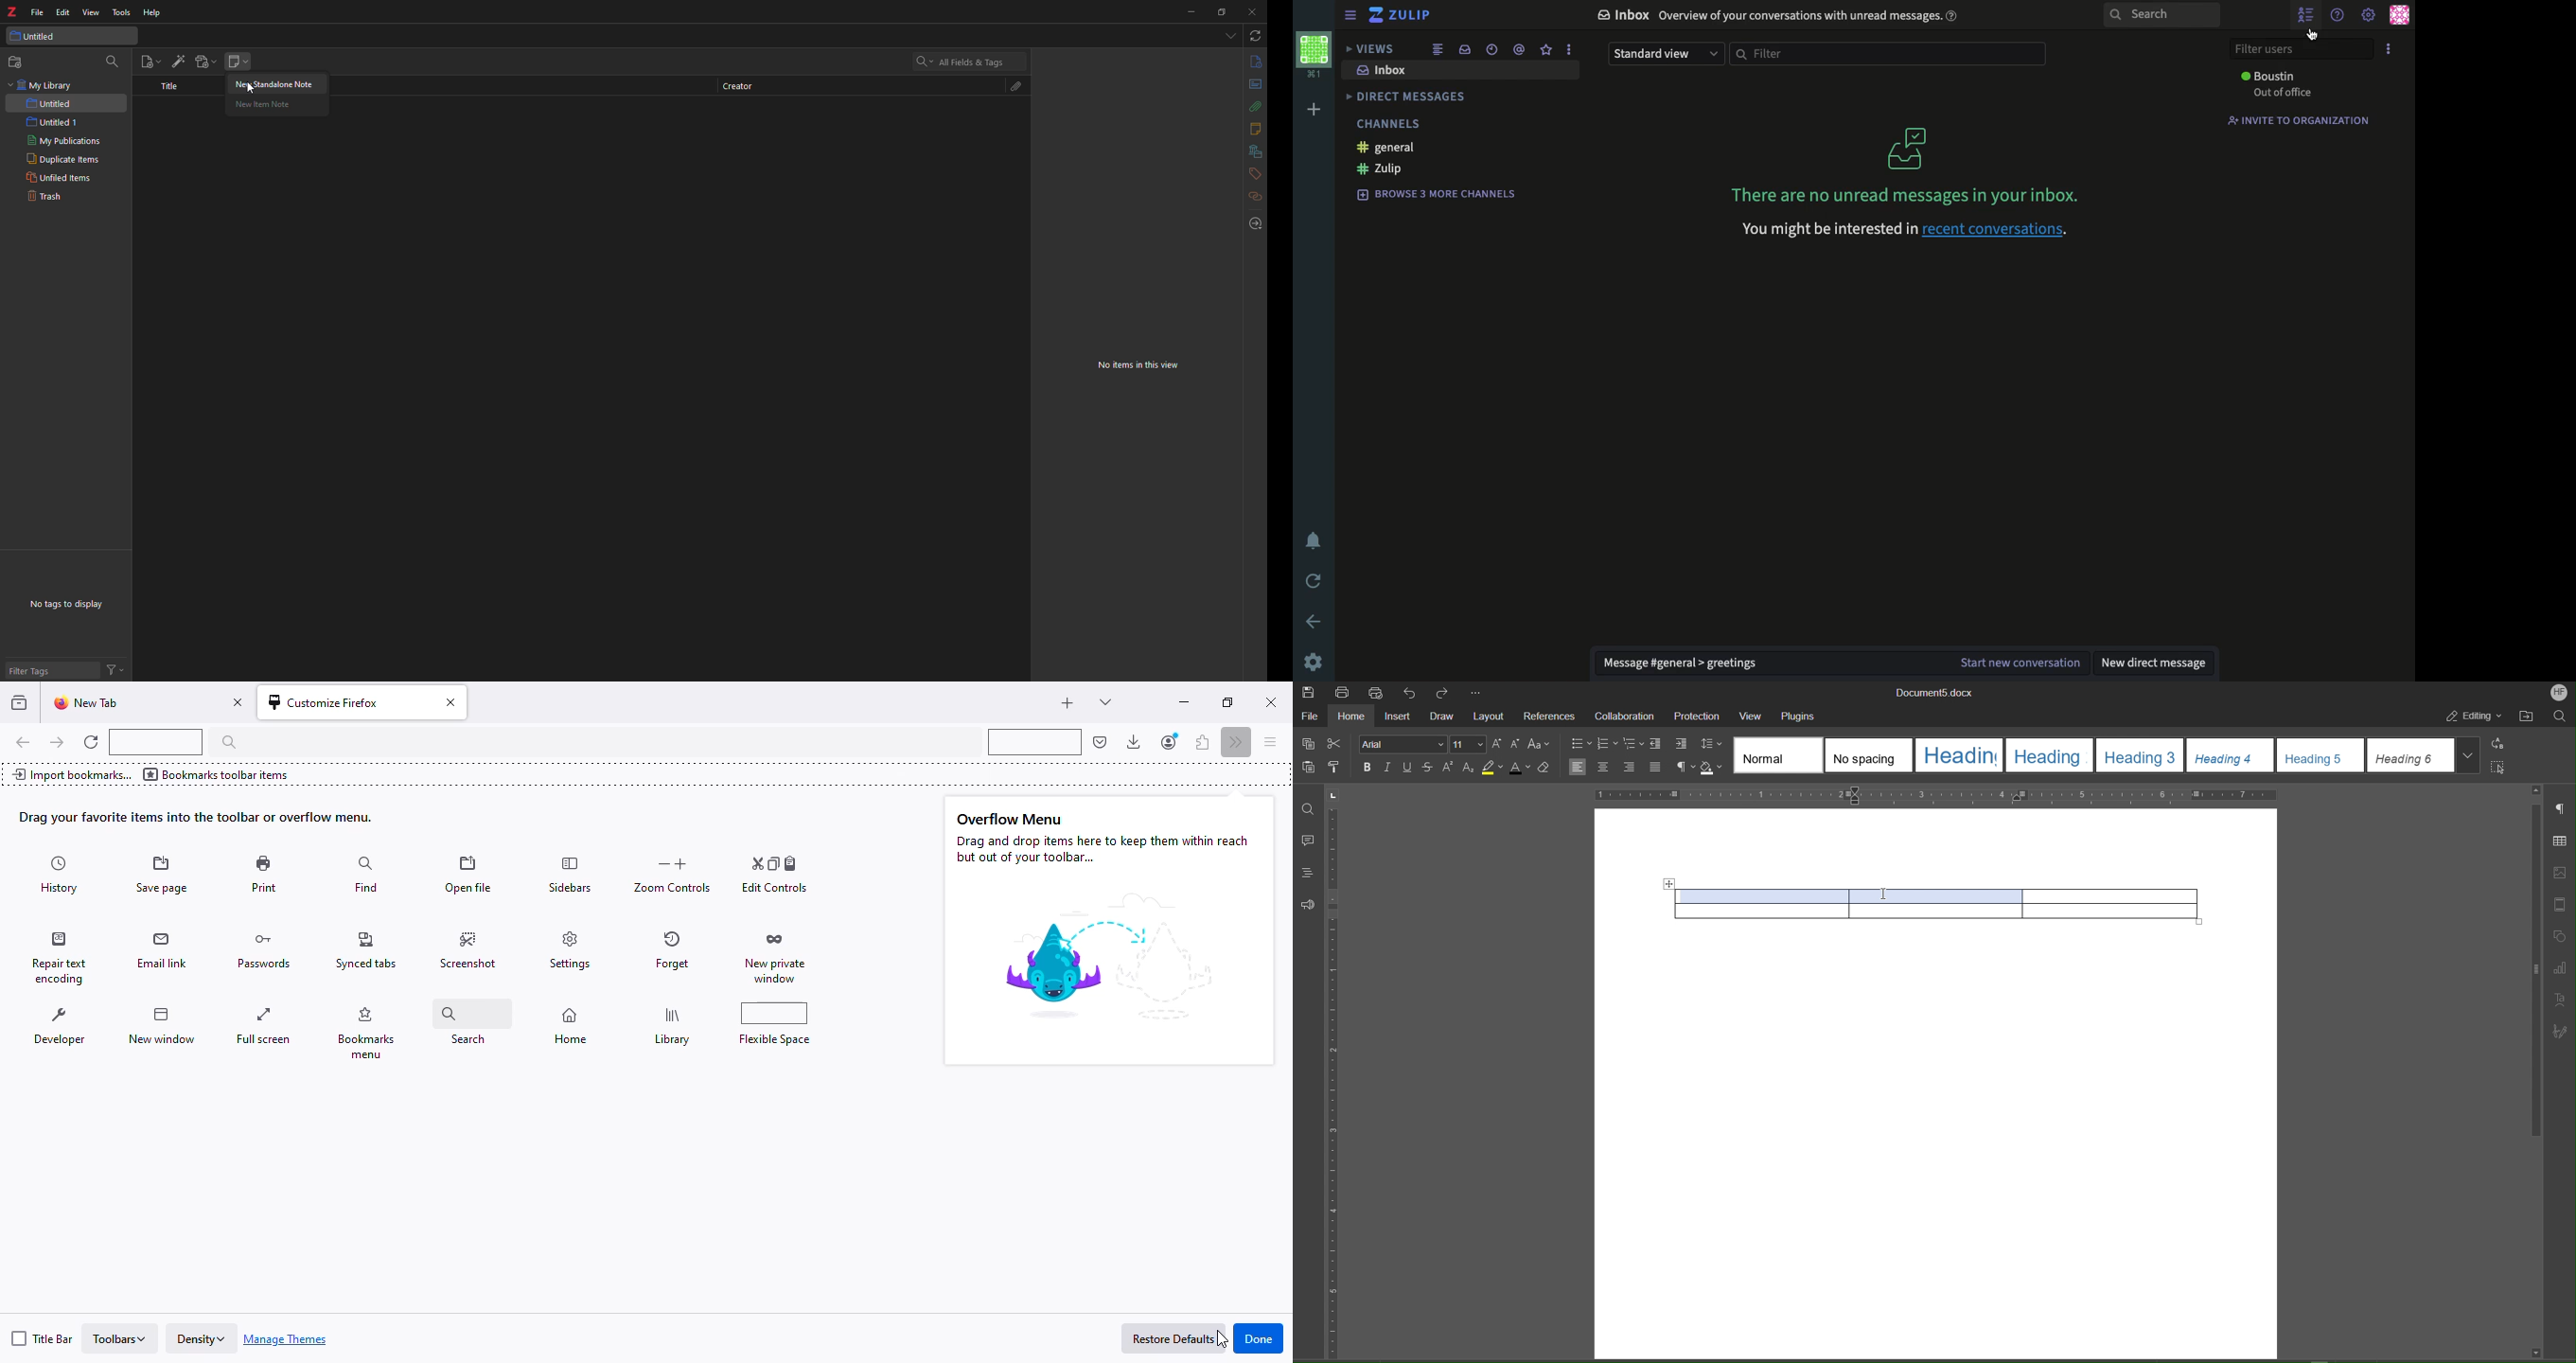  Describe the element at coordinates (2563, 1029) in the screenshot. I see `Signature` at that location.